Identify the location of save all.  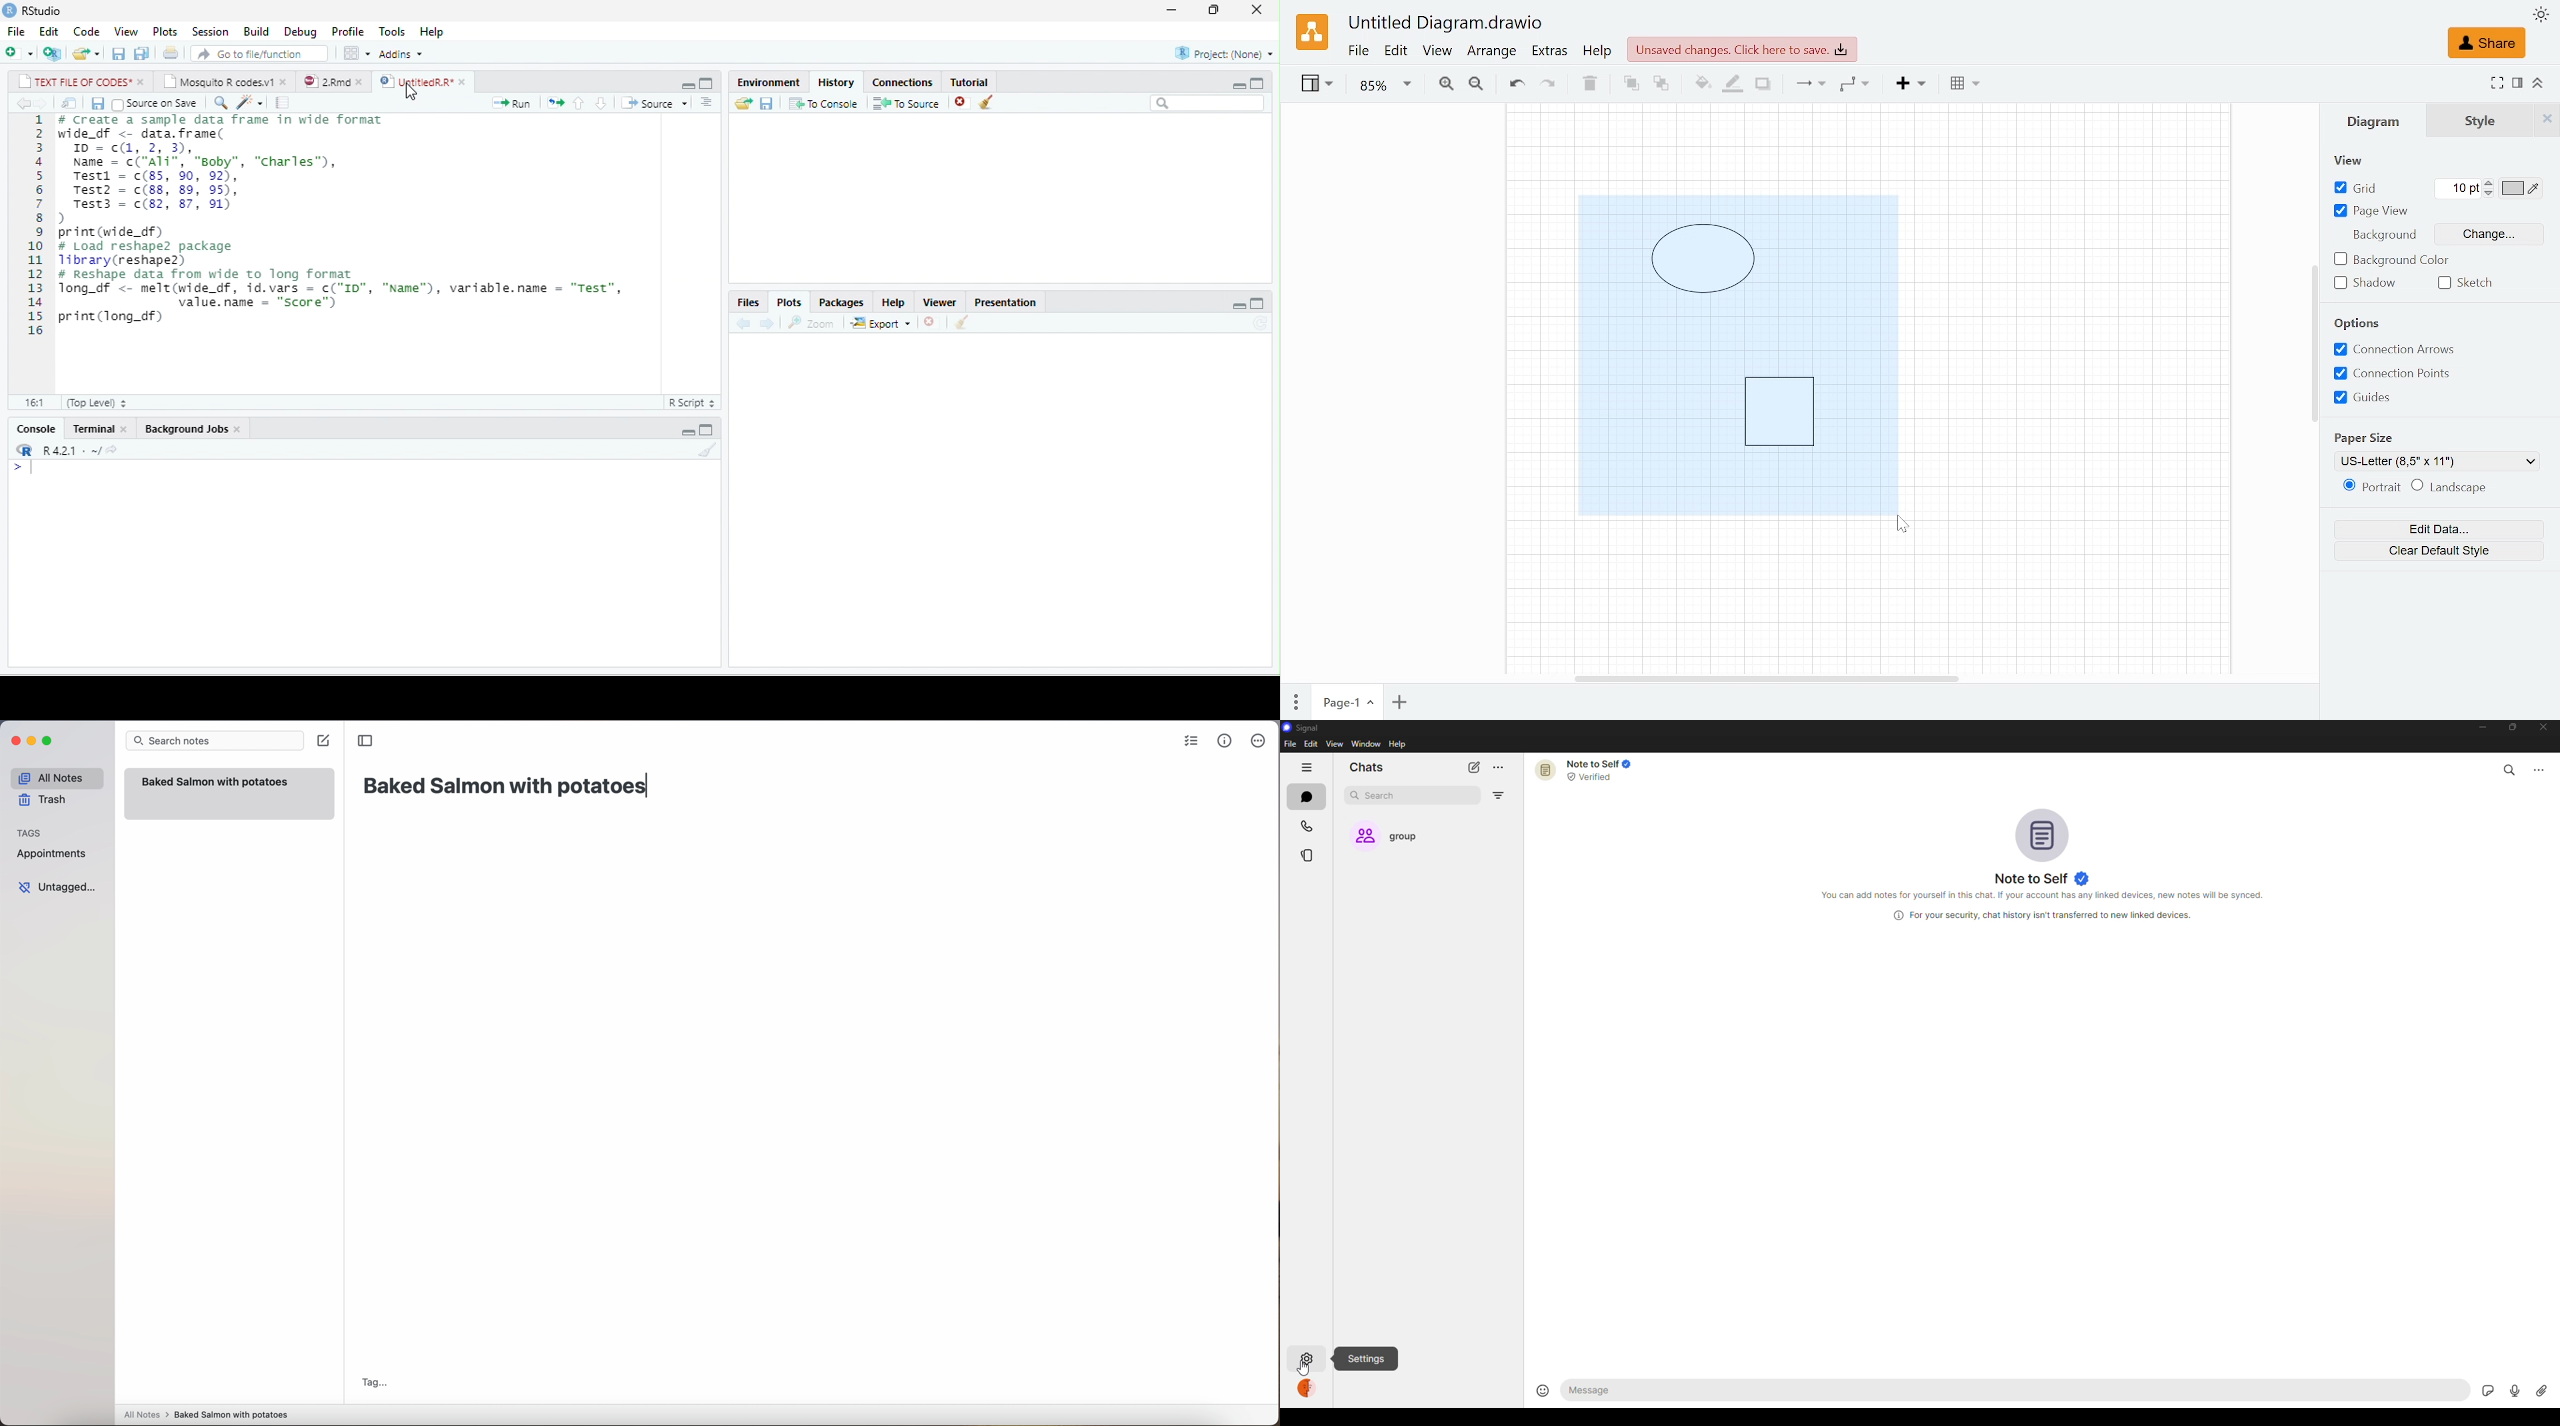
(141, 53).